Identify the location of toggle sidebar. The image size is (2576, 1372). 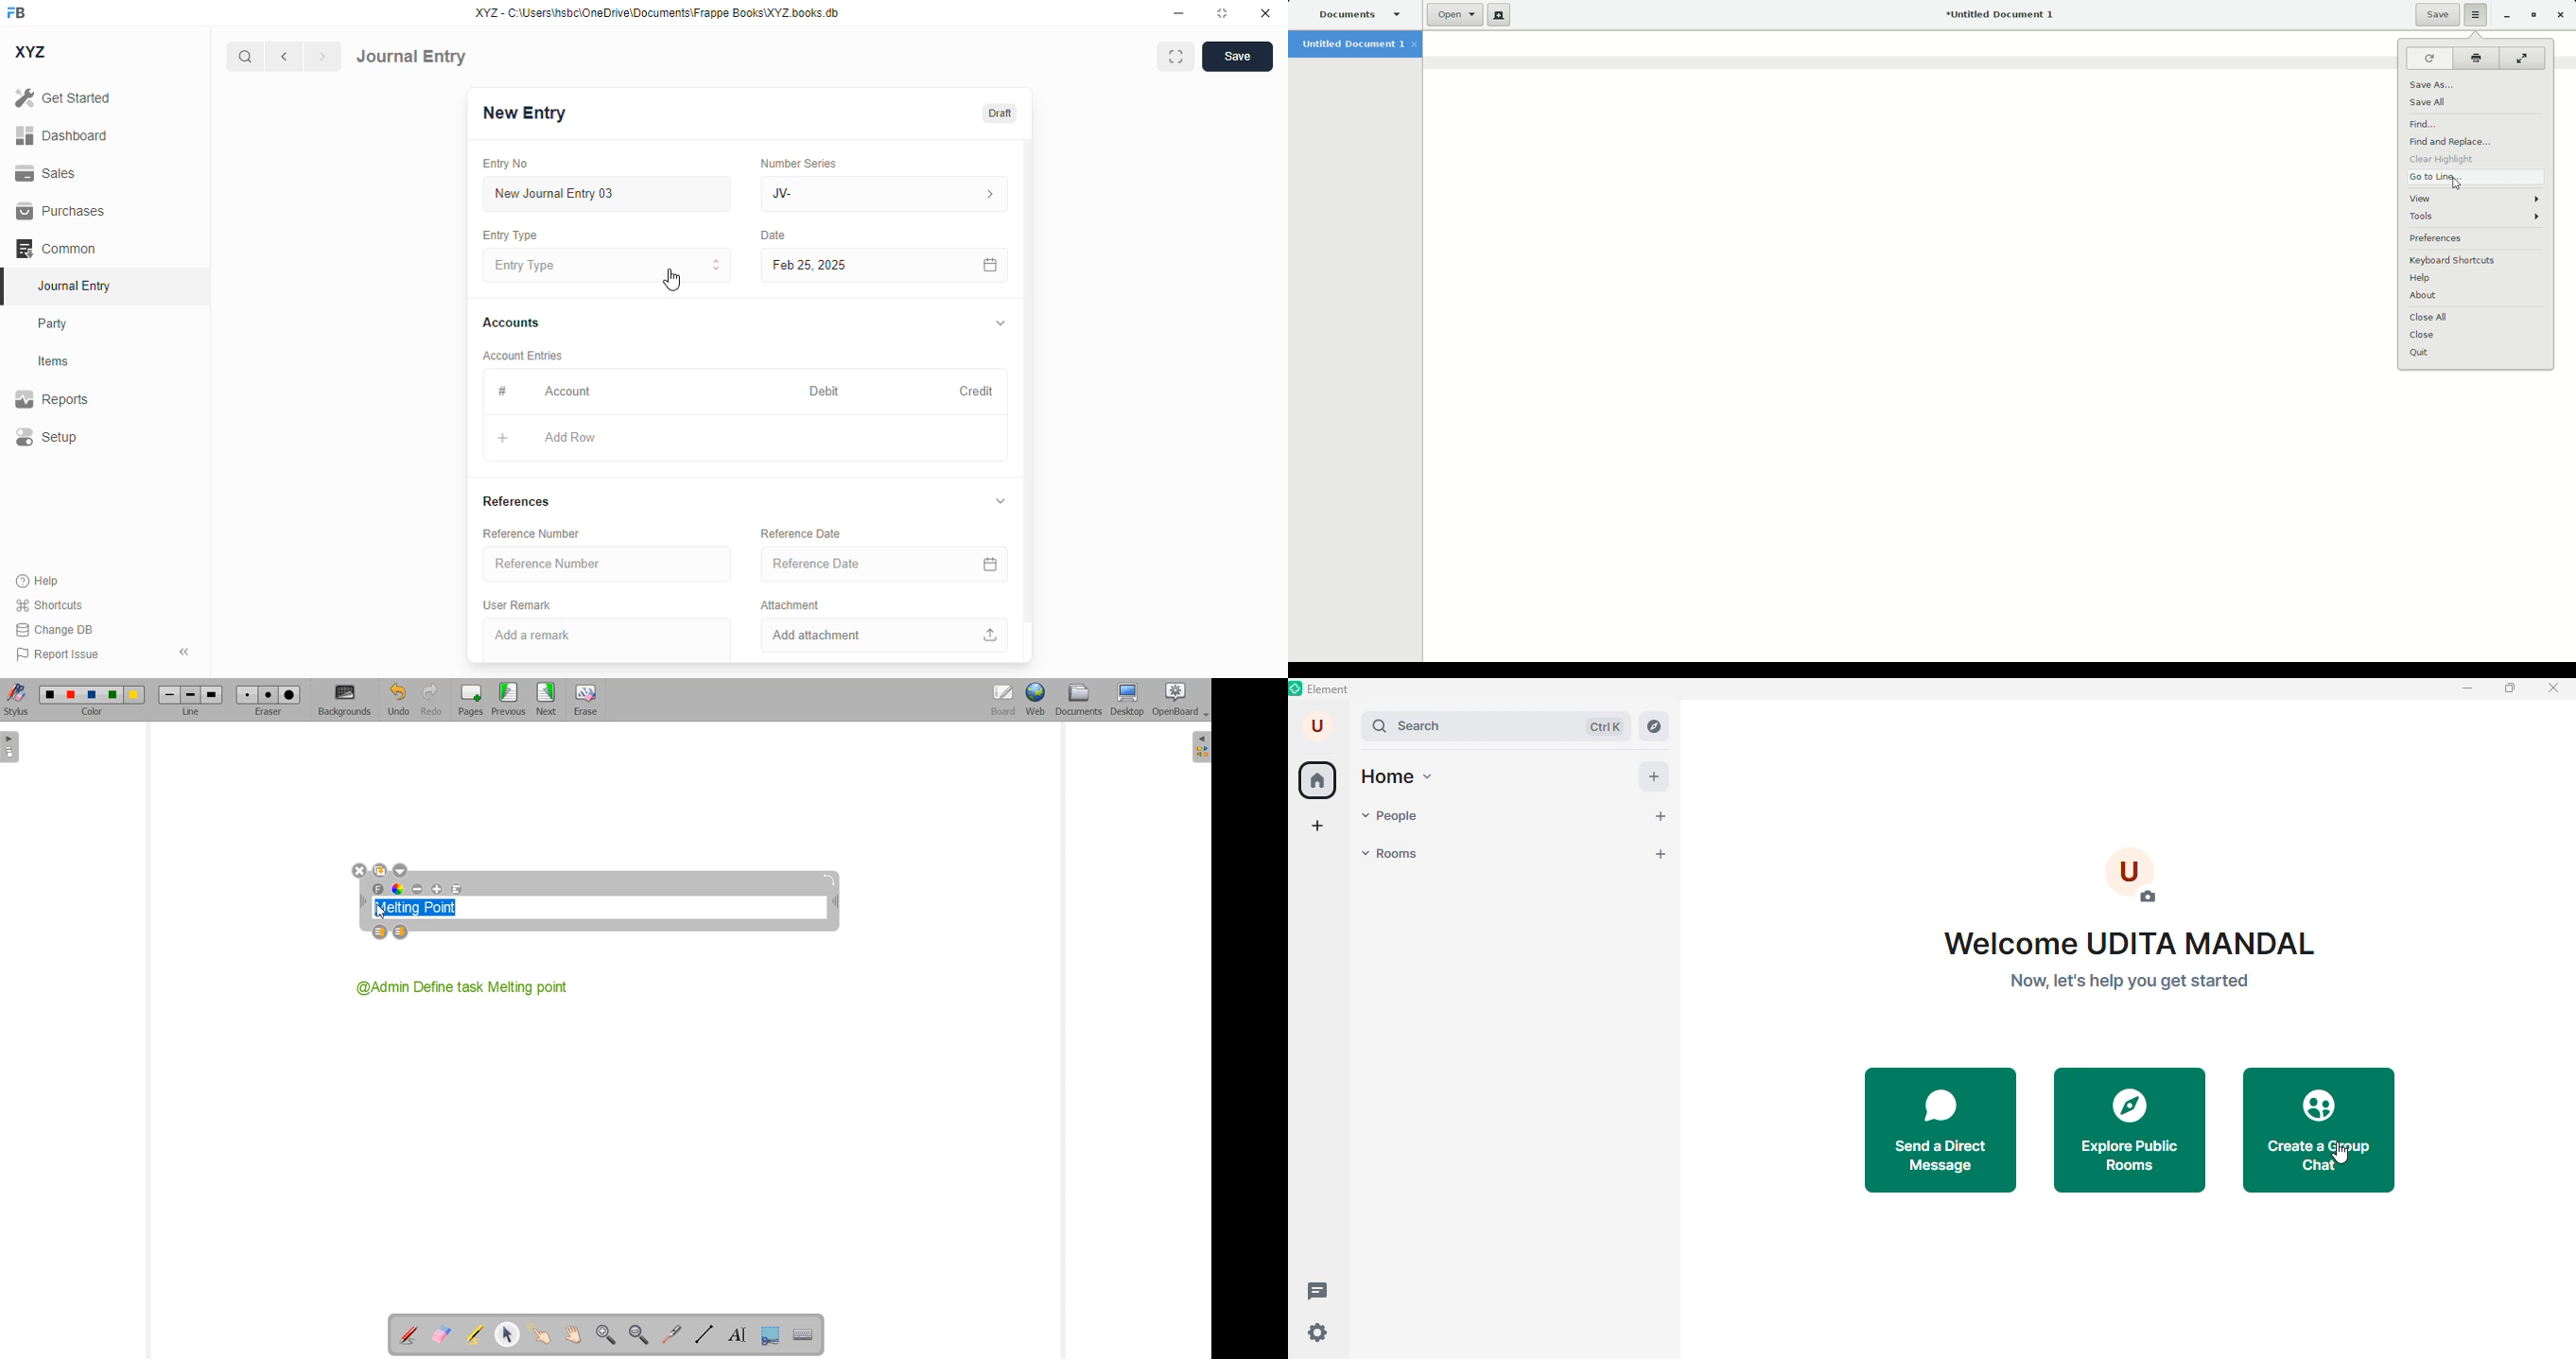
(186, 653).